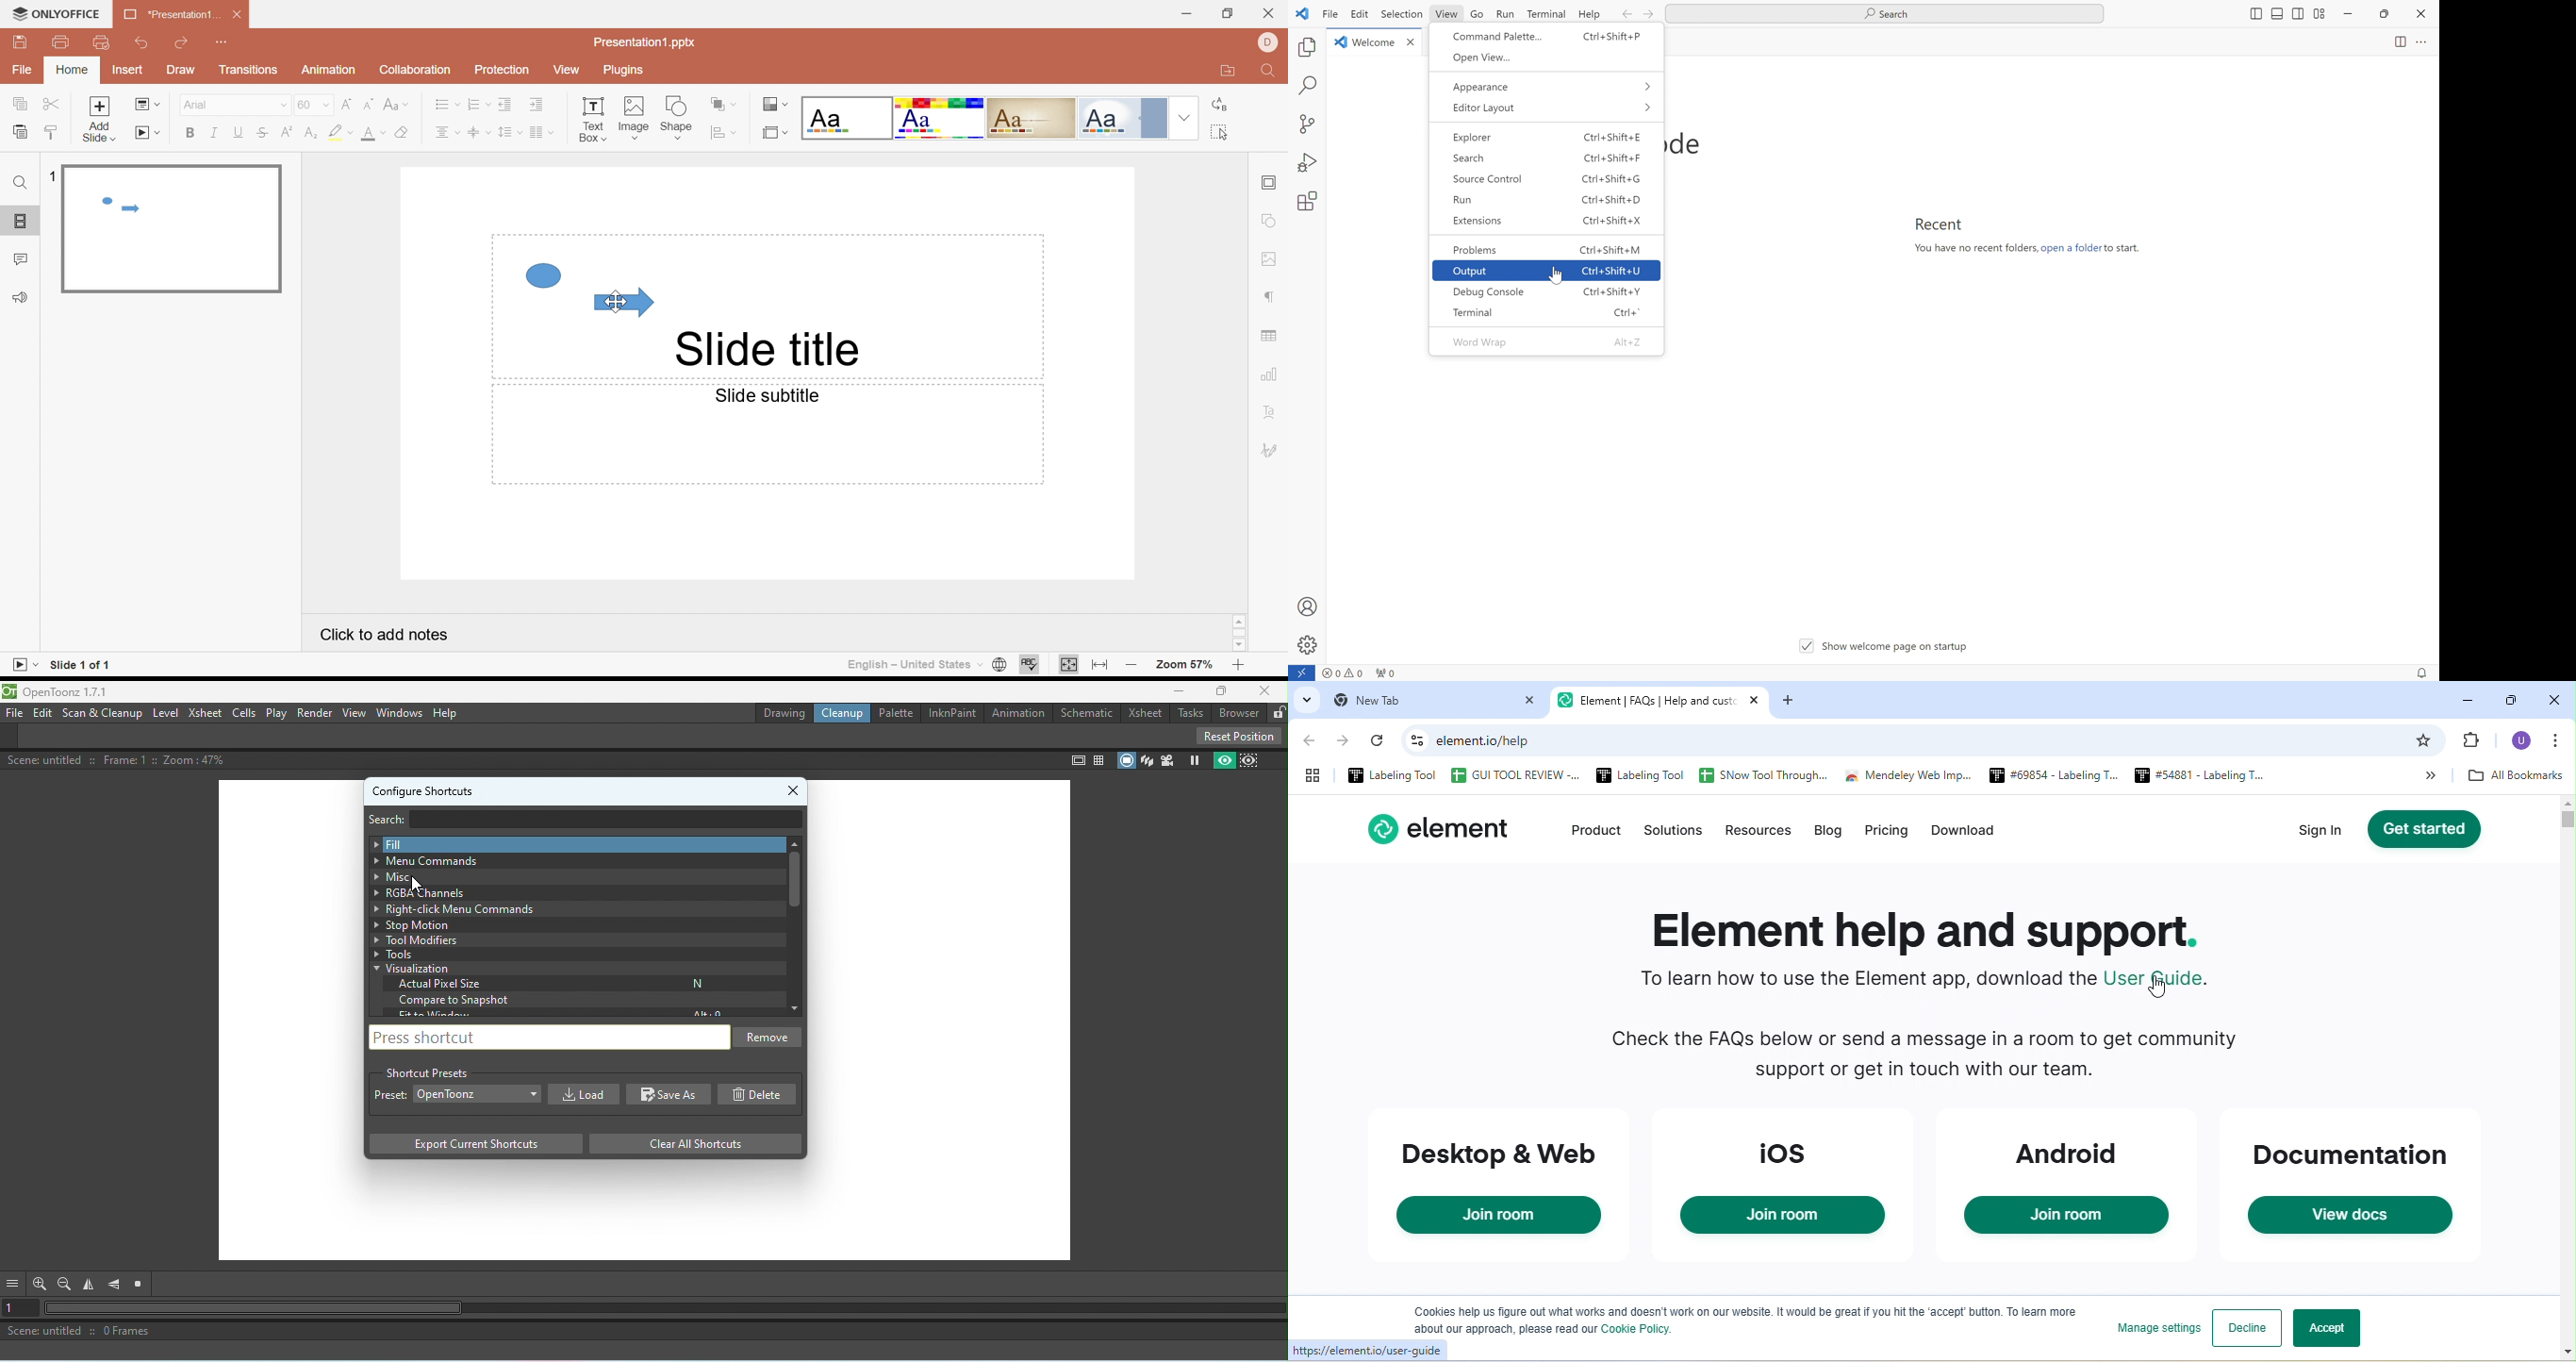 The width and height of the screenshot is (2576, 1372). What do you see at coordinates (446, 105) in the screenshot?
I see `Bullets` at bounding box center [446, 105].